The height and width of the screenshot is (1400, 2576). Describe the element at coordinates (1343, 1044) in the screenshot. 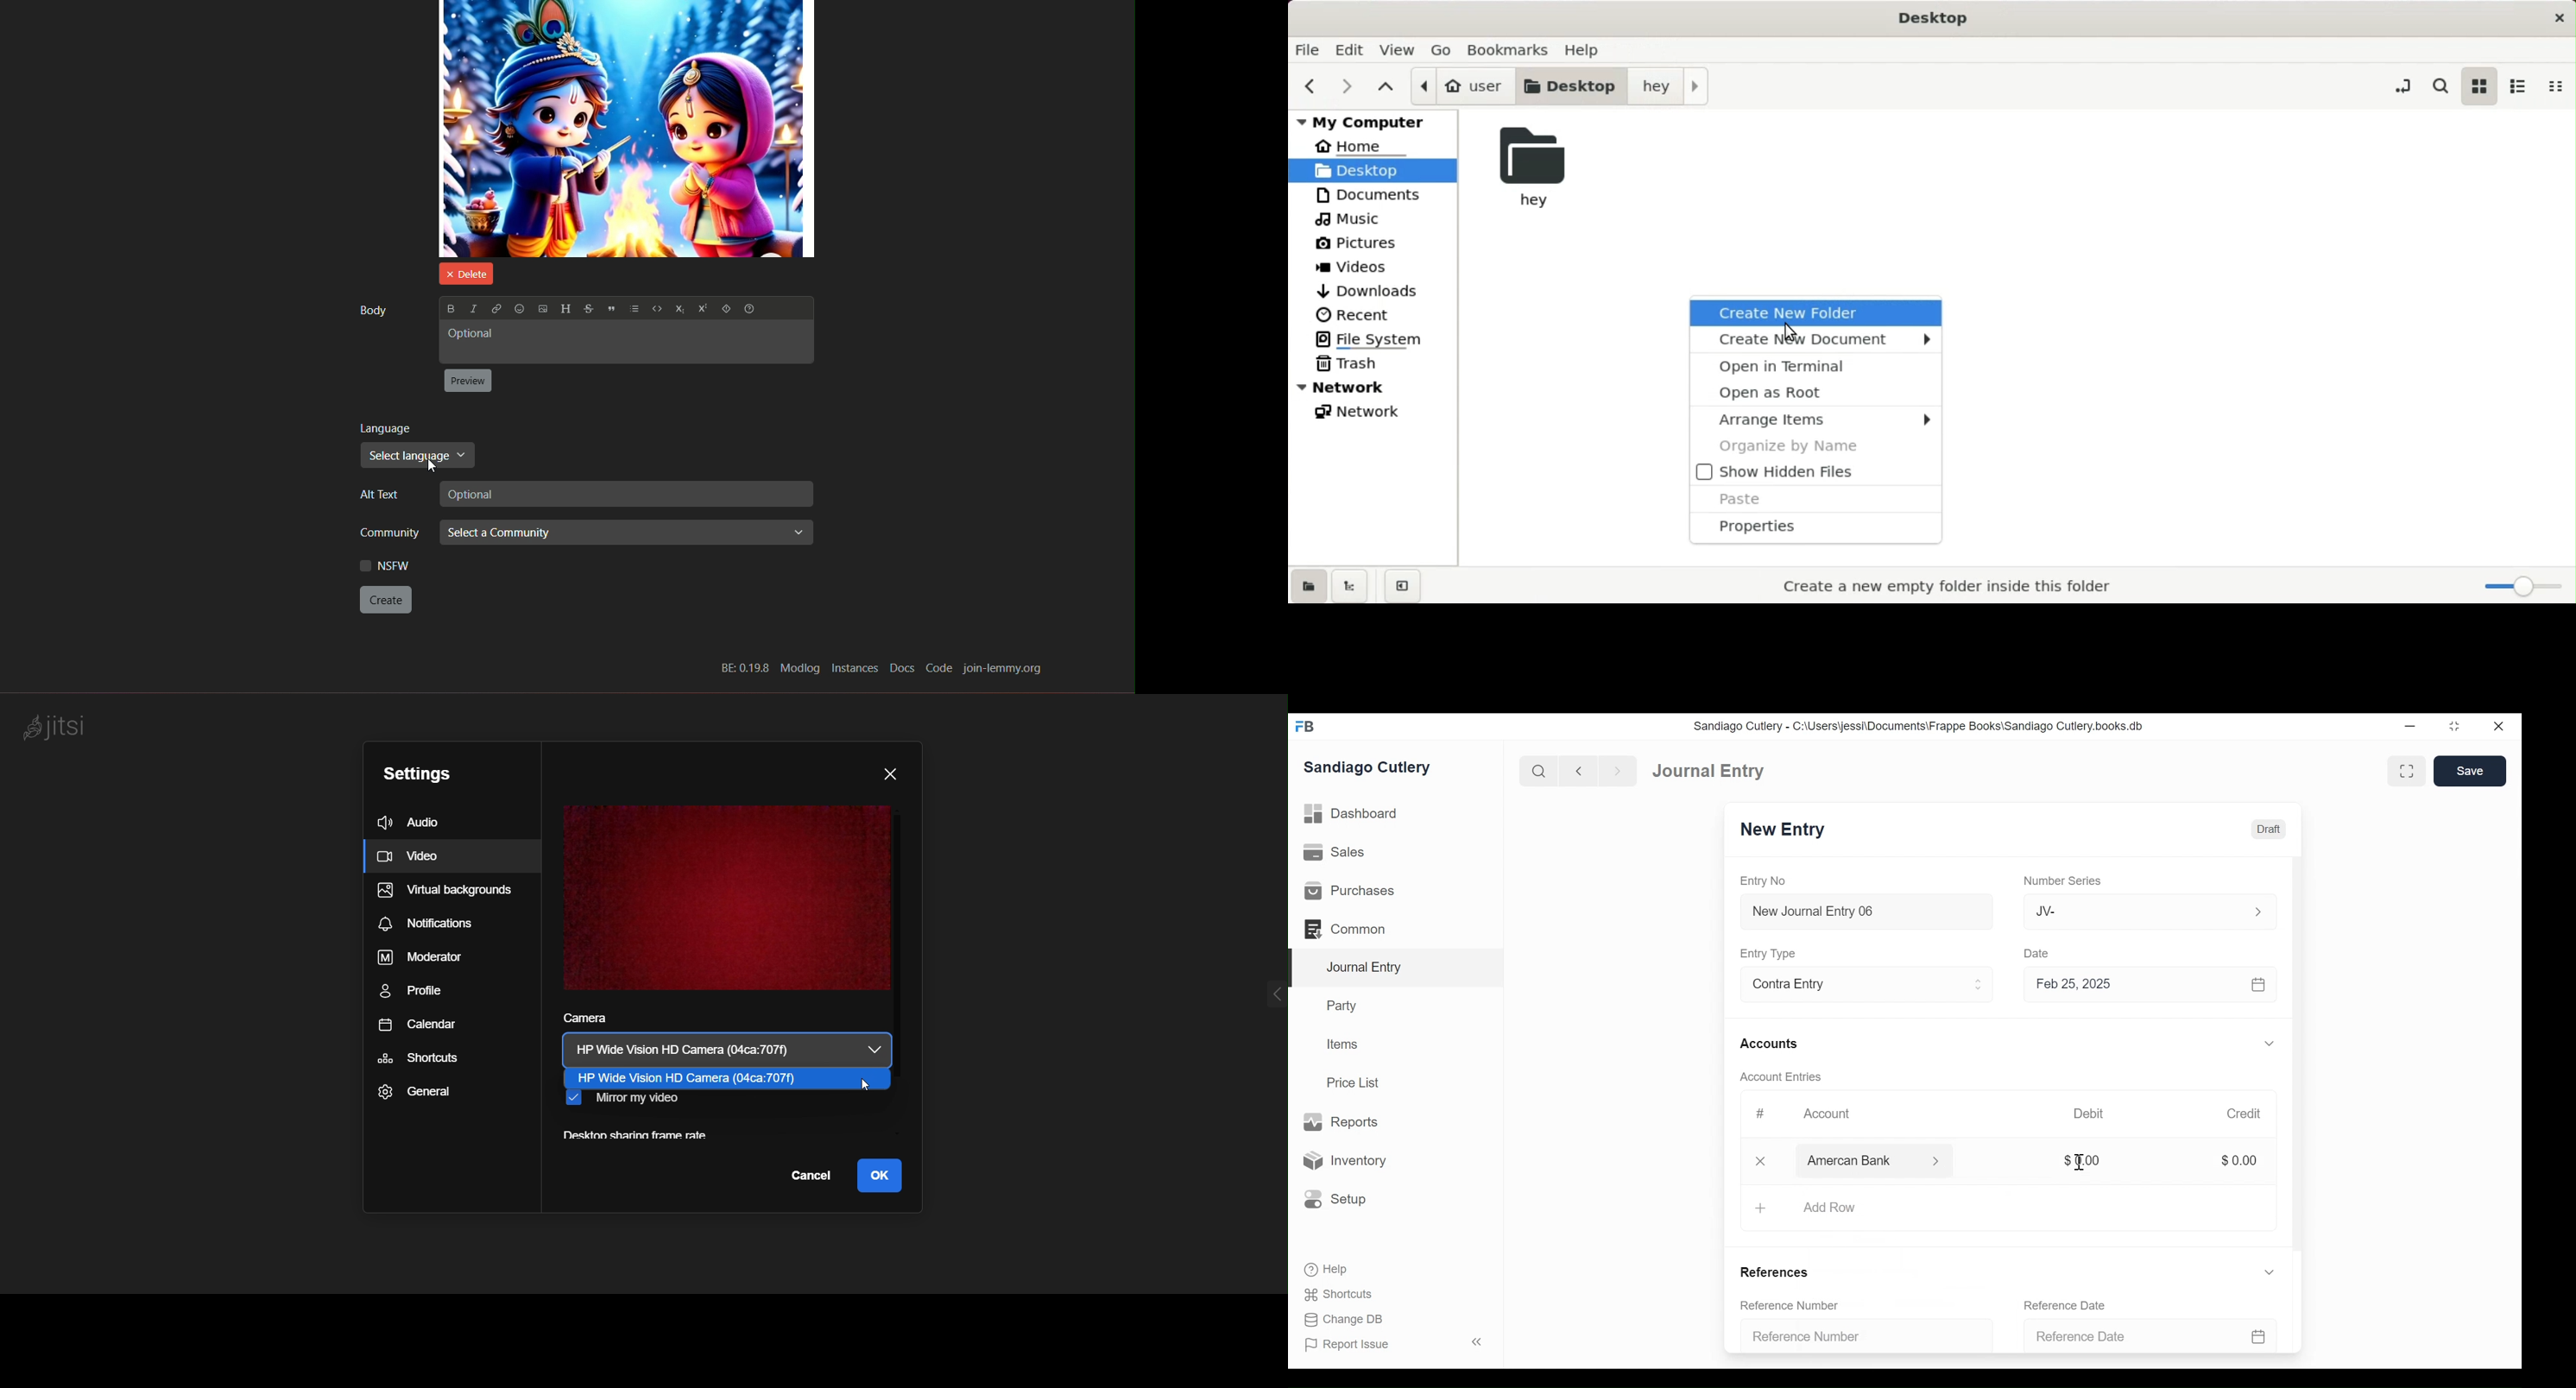

I see `Items` at that location.